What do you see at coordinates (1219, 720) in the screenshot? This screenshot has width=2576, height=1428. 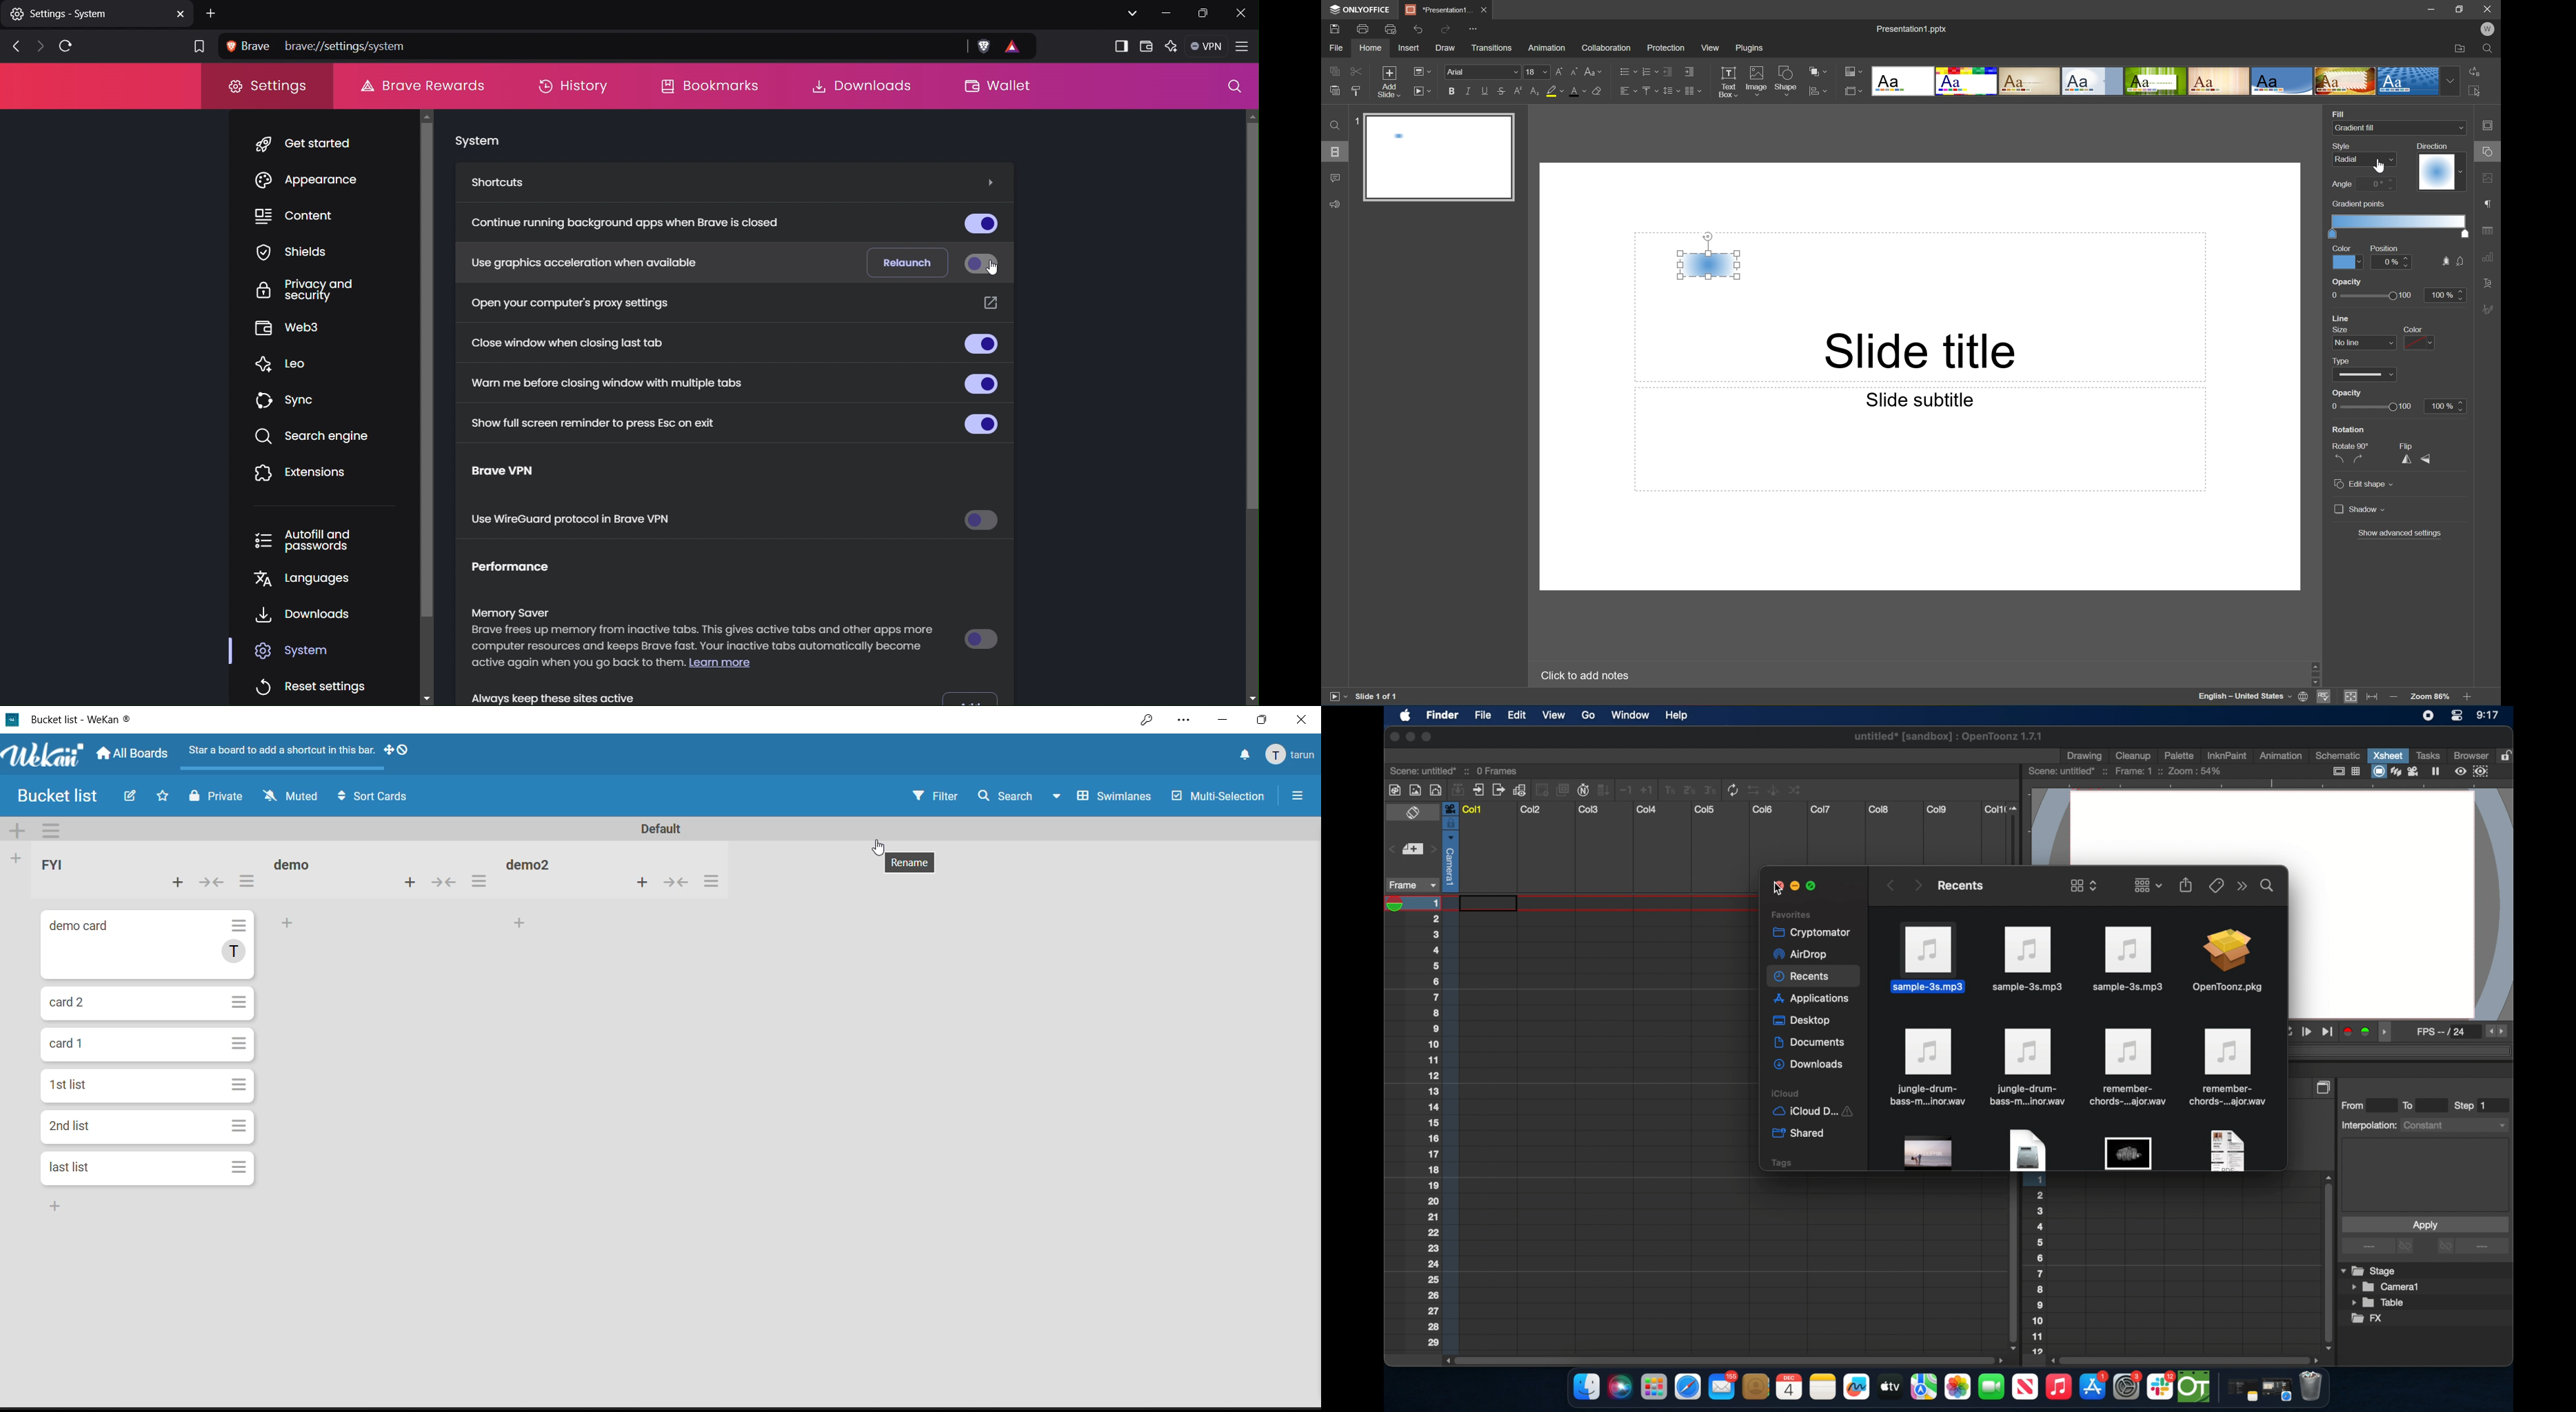 I see `minimize` at bounding box center [1219, 720].